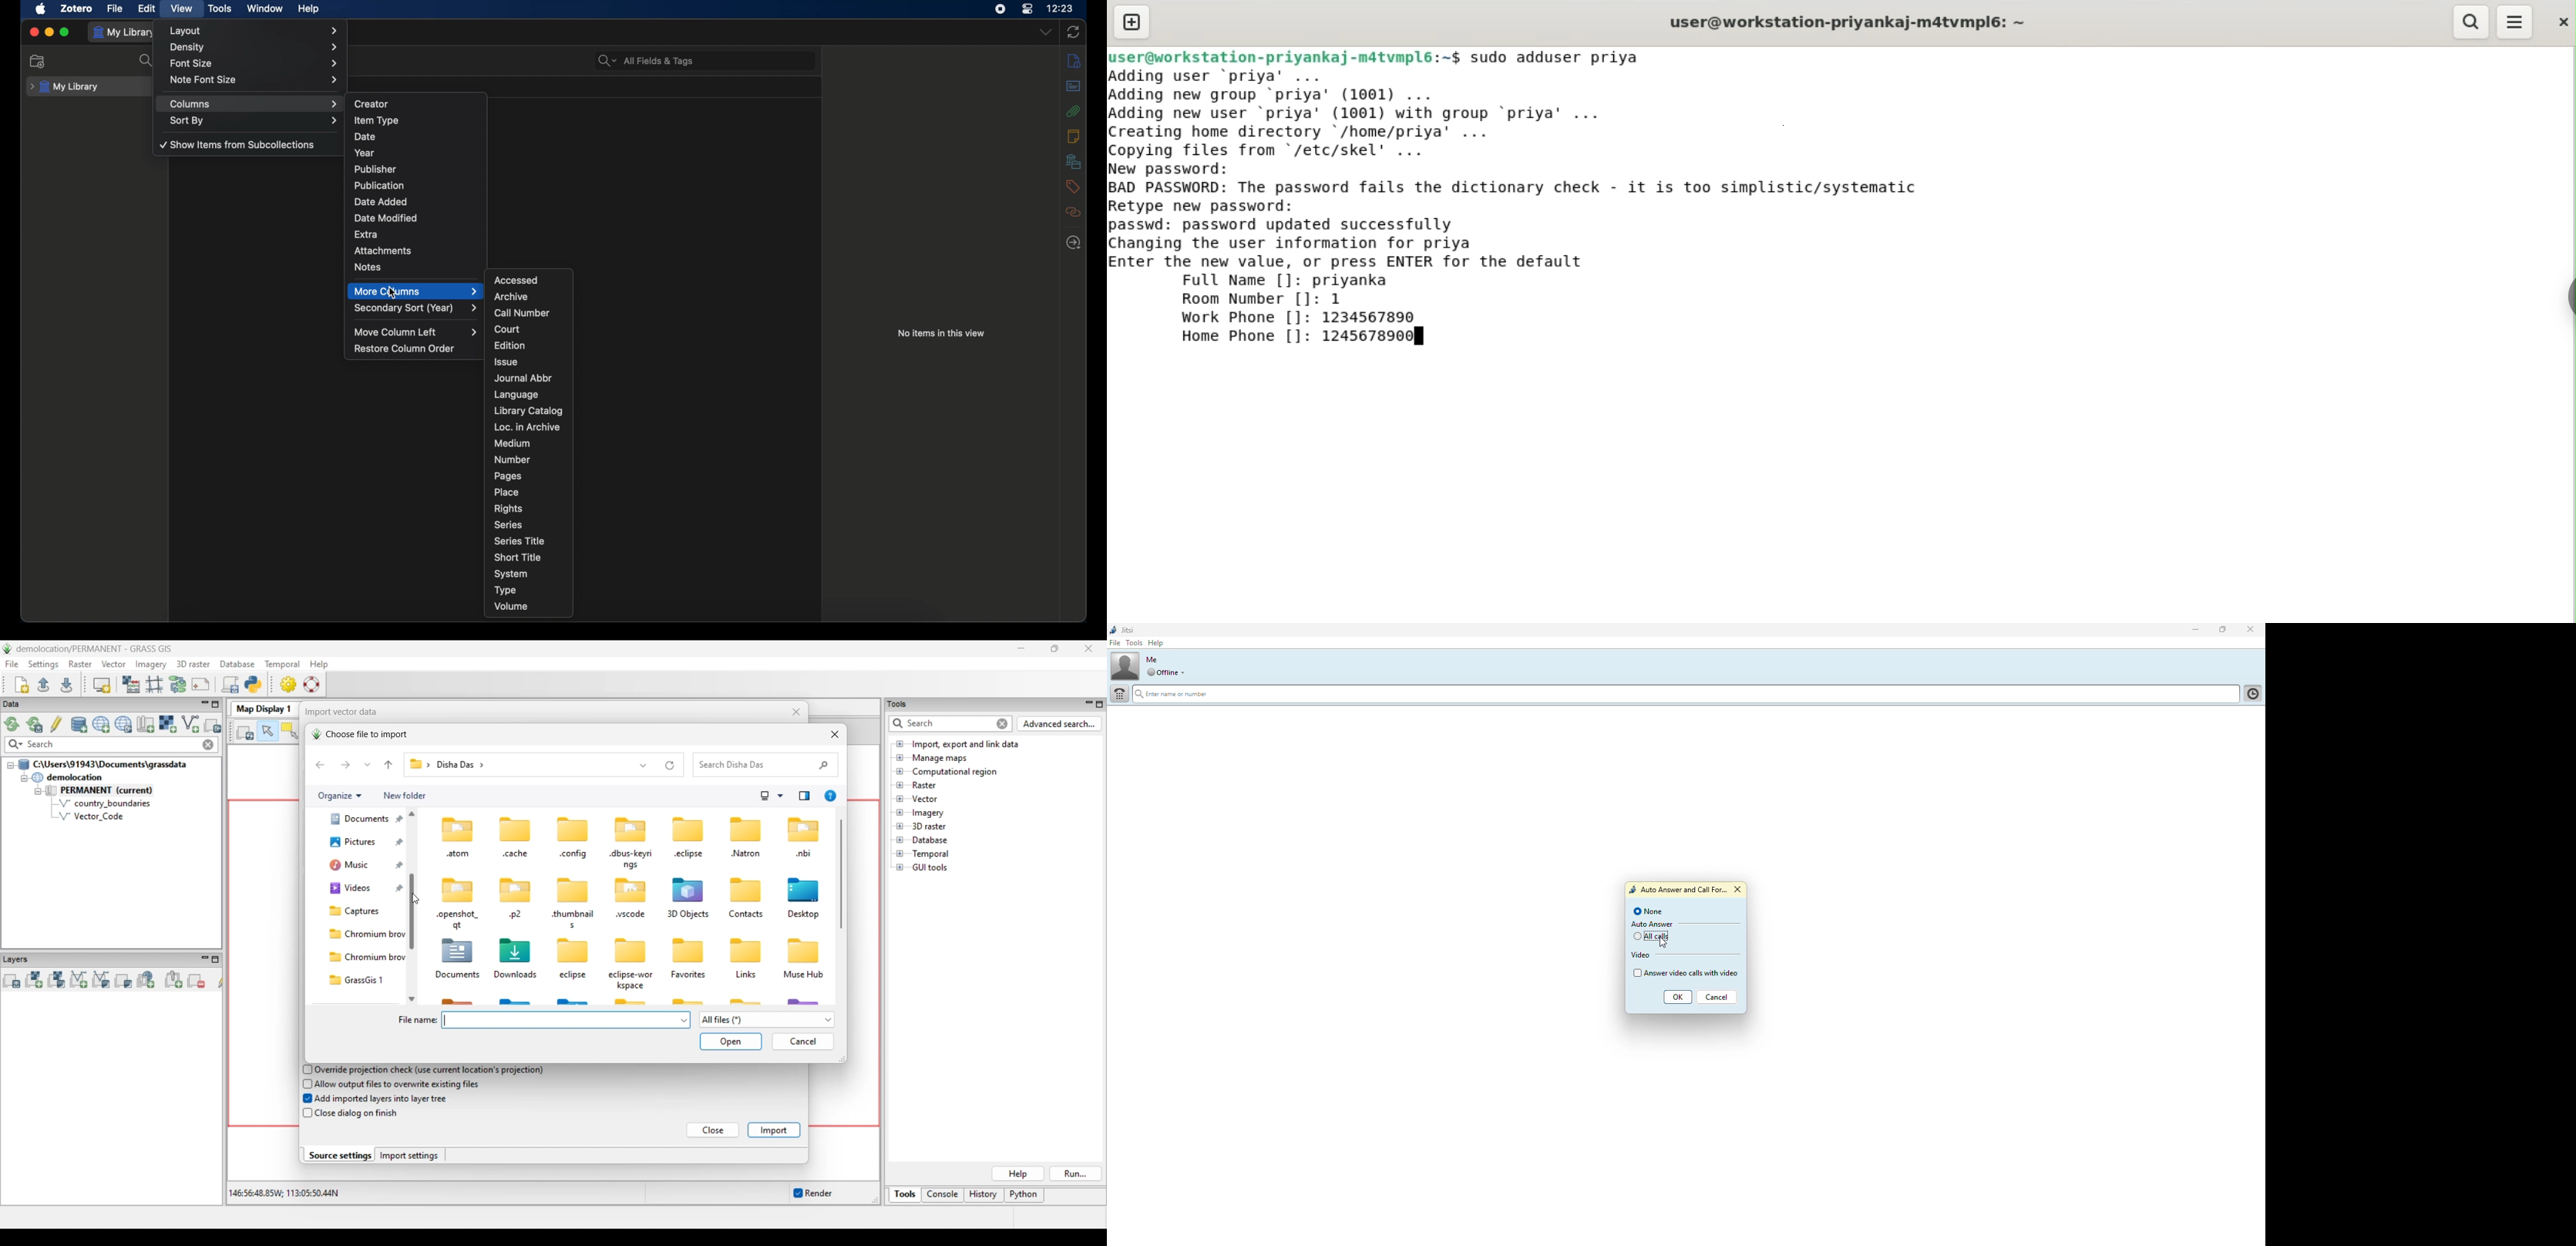  Describe the element at coordinates (1120, 694) in the screenshot. I see `dial pad` at that location.